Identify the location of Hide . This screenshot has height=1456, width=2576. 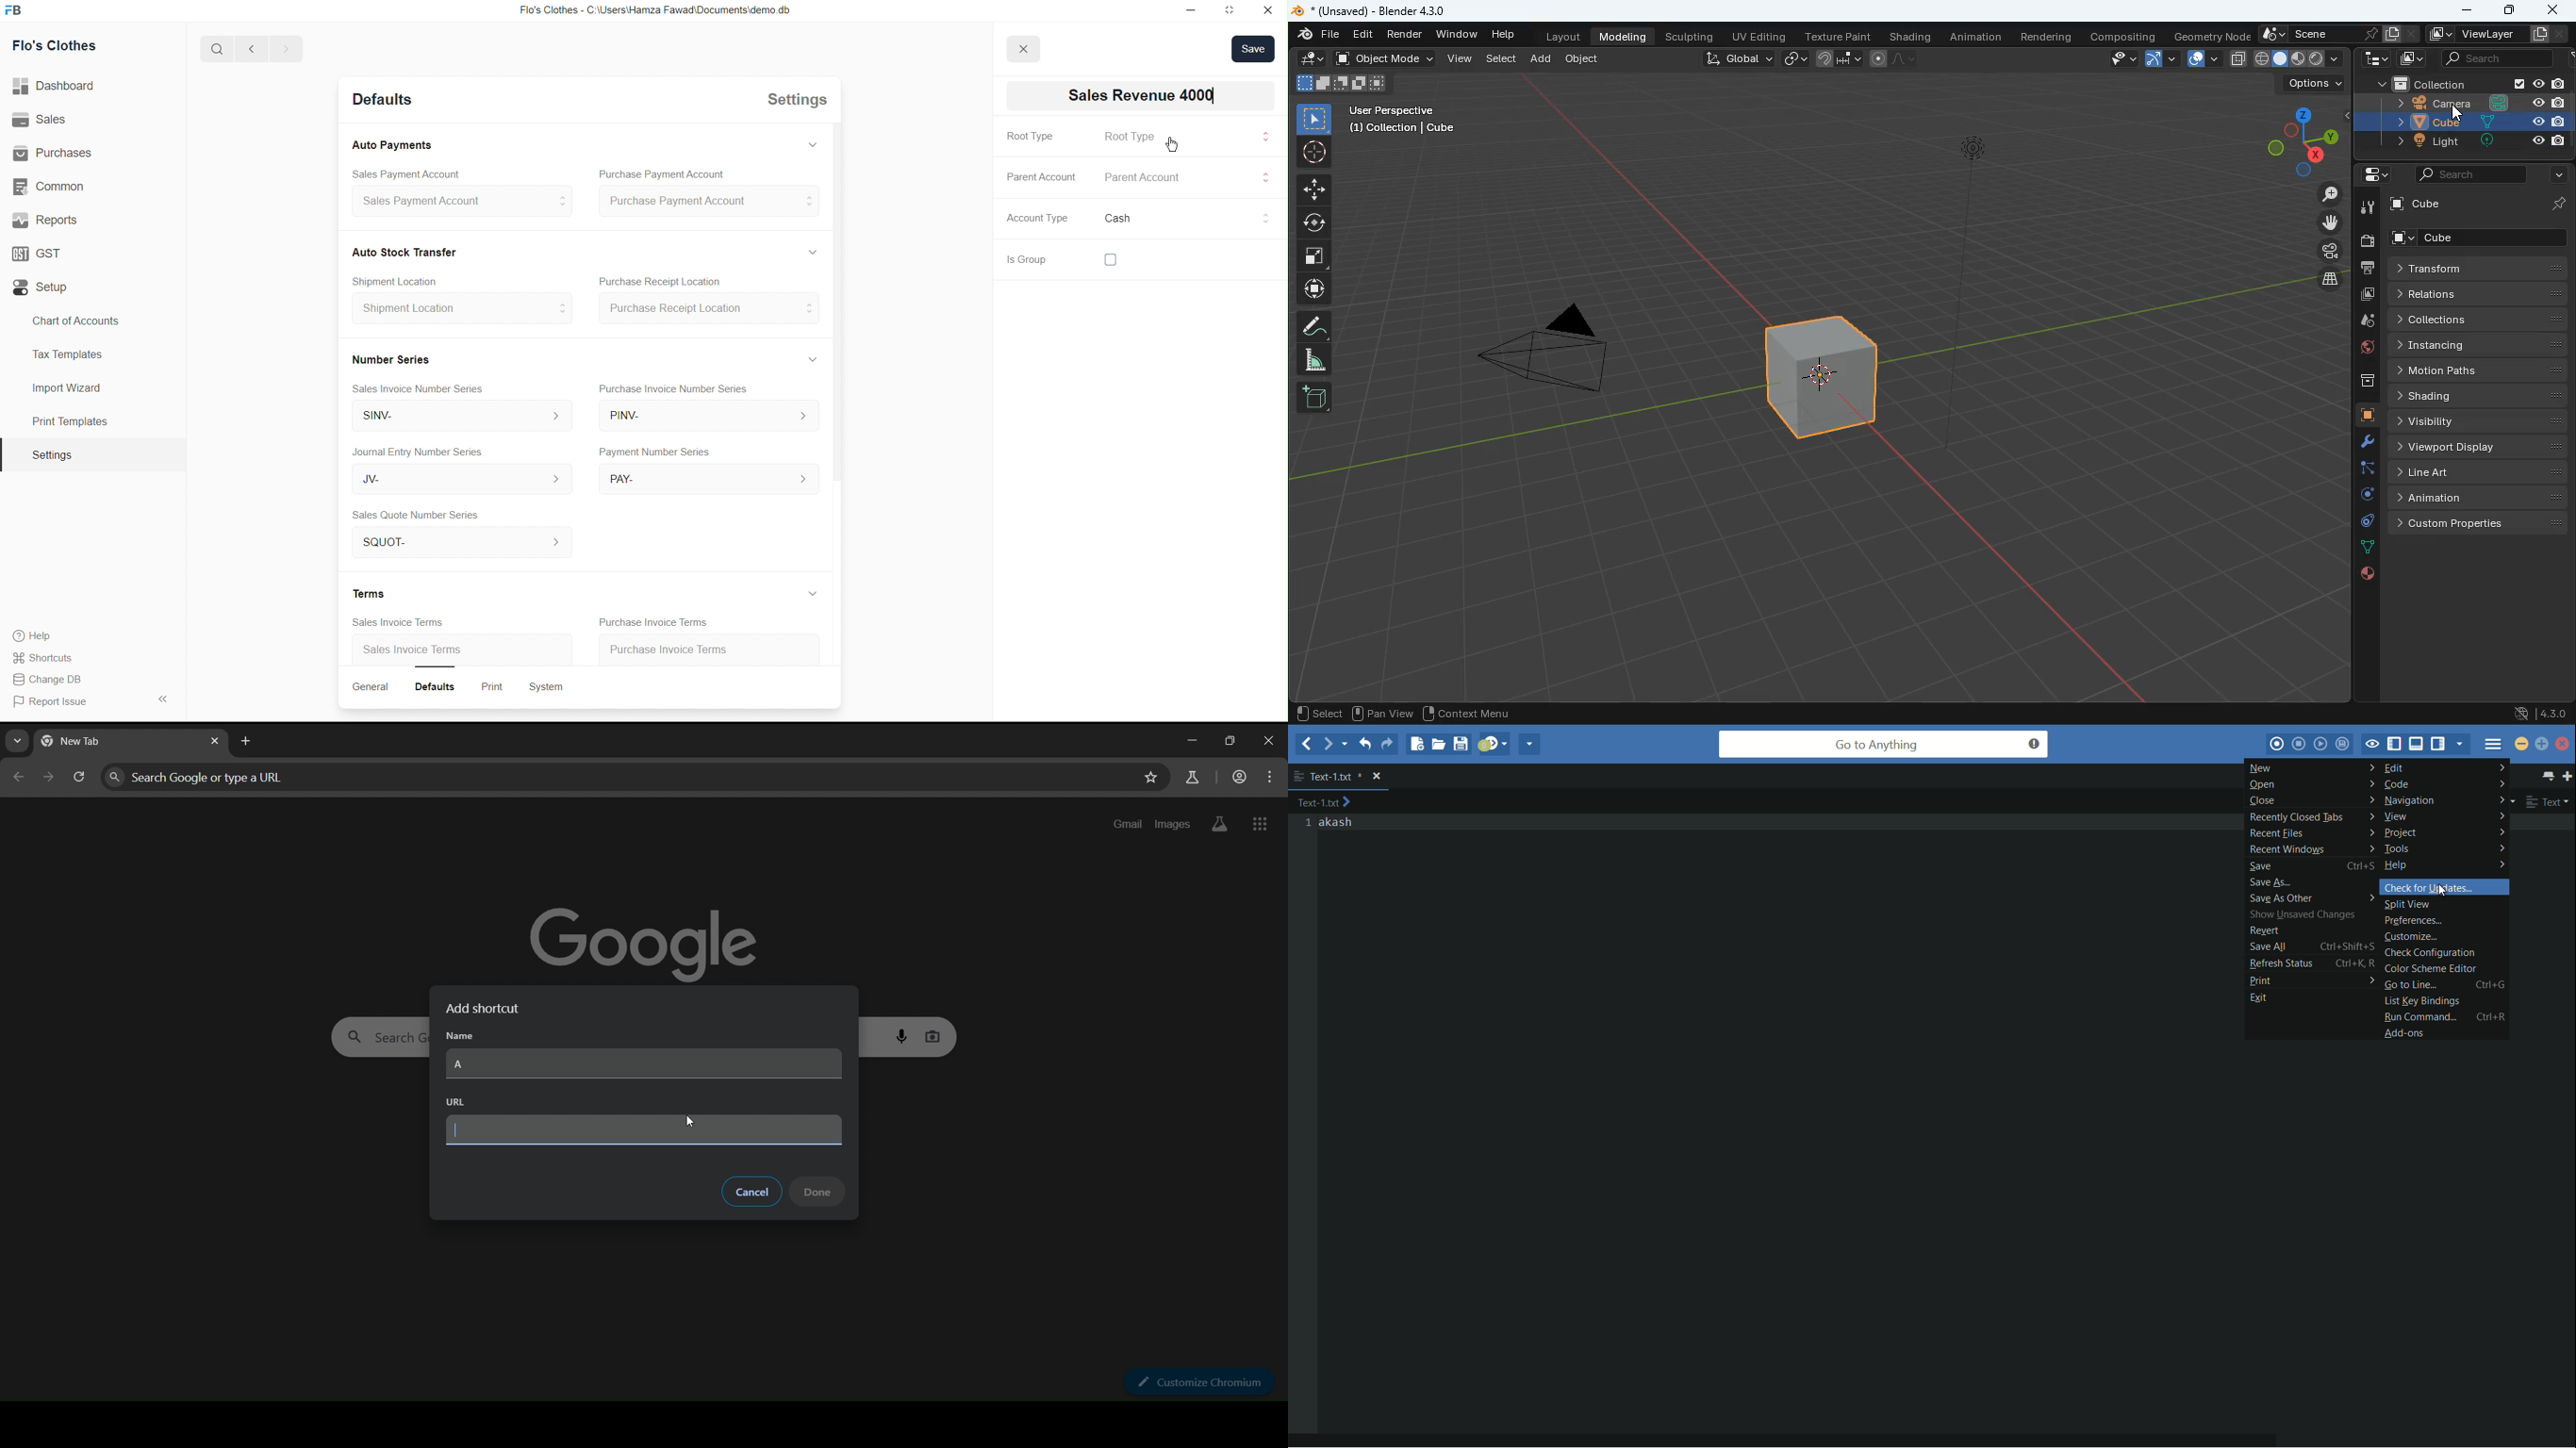
(812, 359).